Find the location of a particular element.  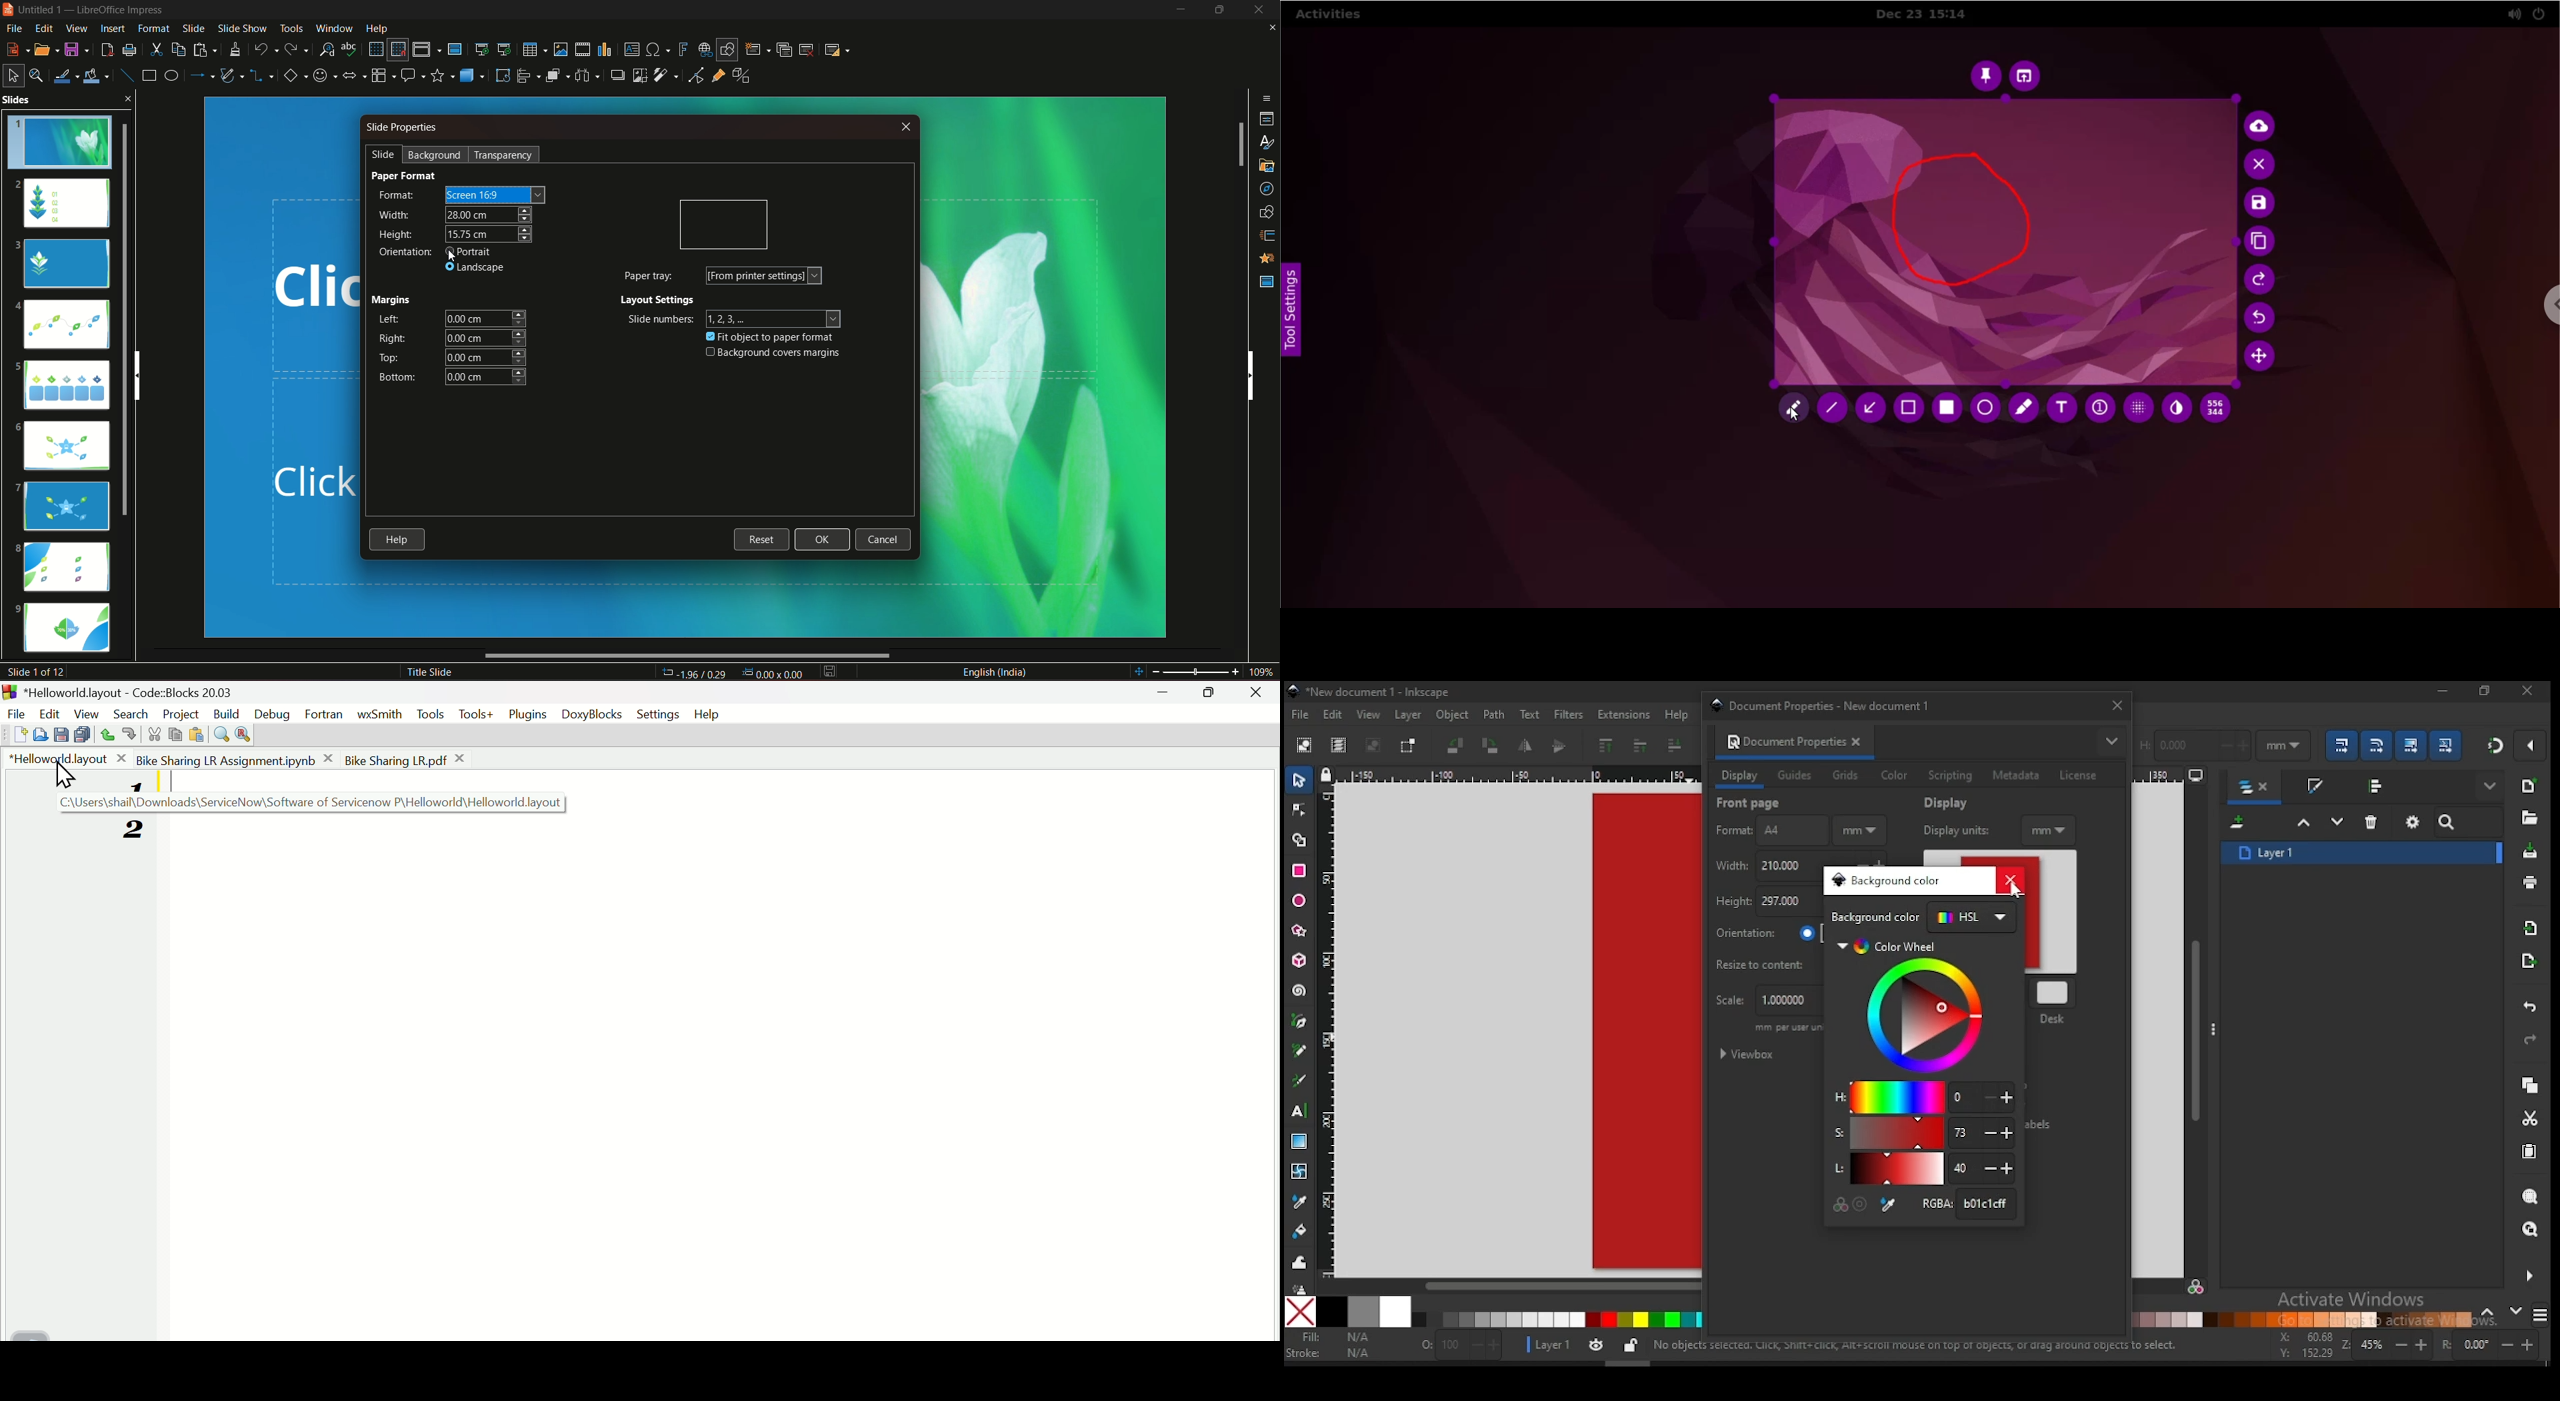

none is located at coordinates (1302, 1312).